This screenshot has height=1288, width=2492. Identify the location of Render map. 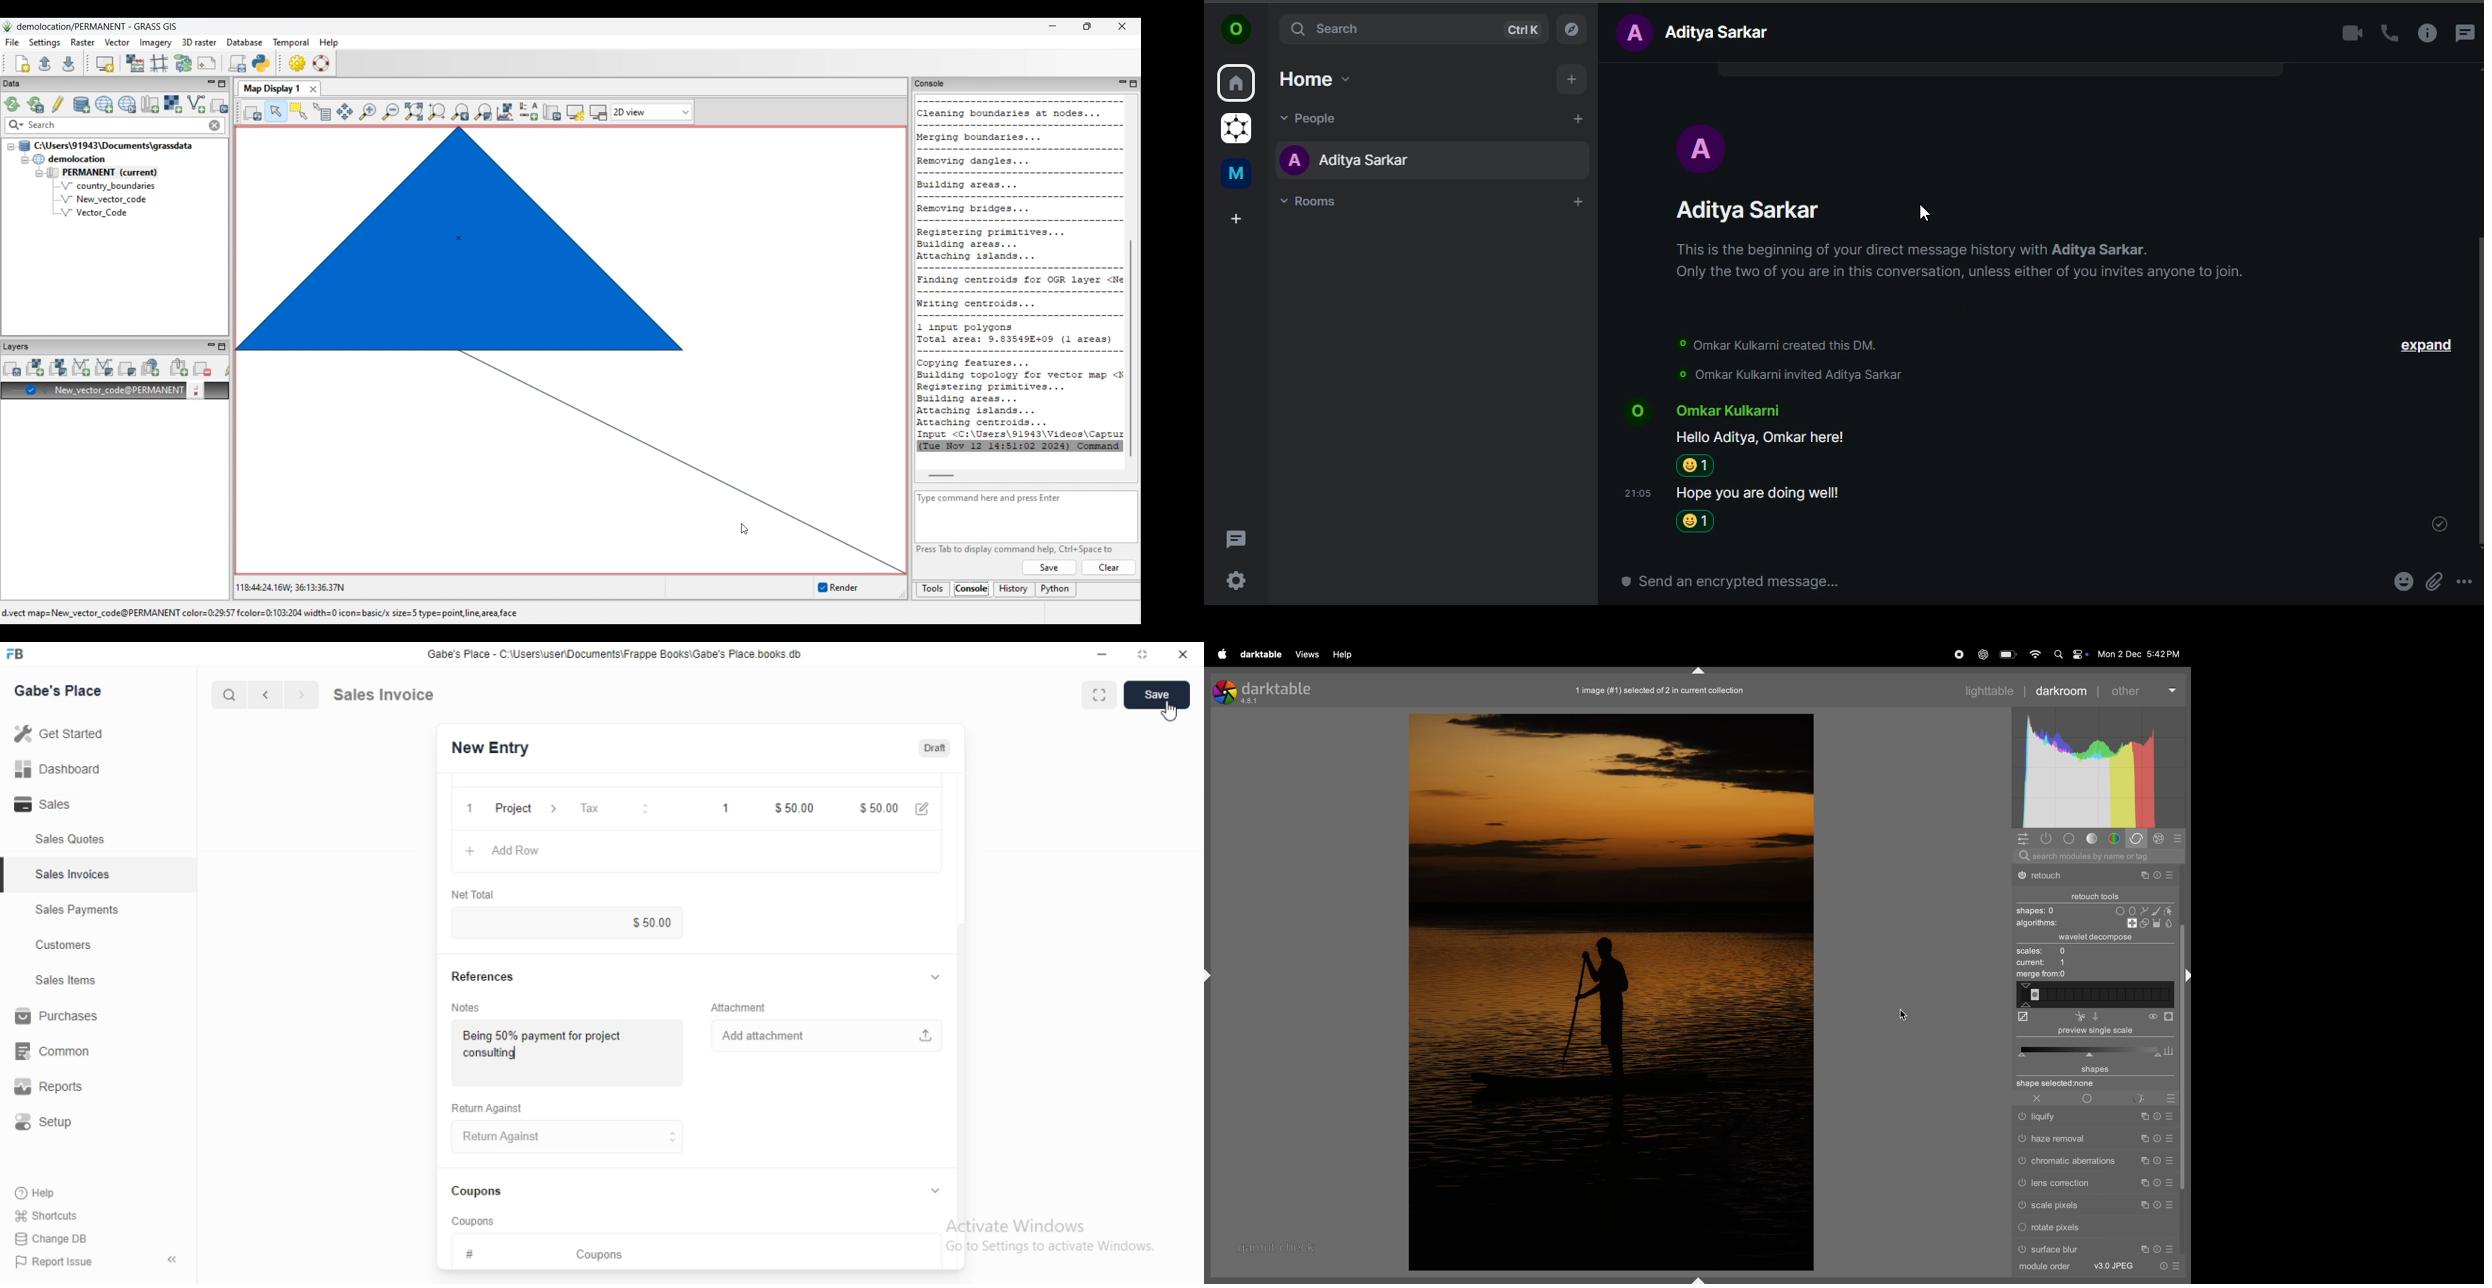
(253, 112).